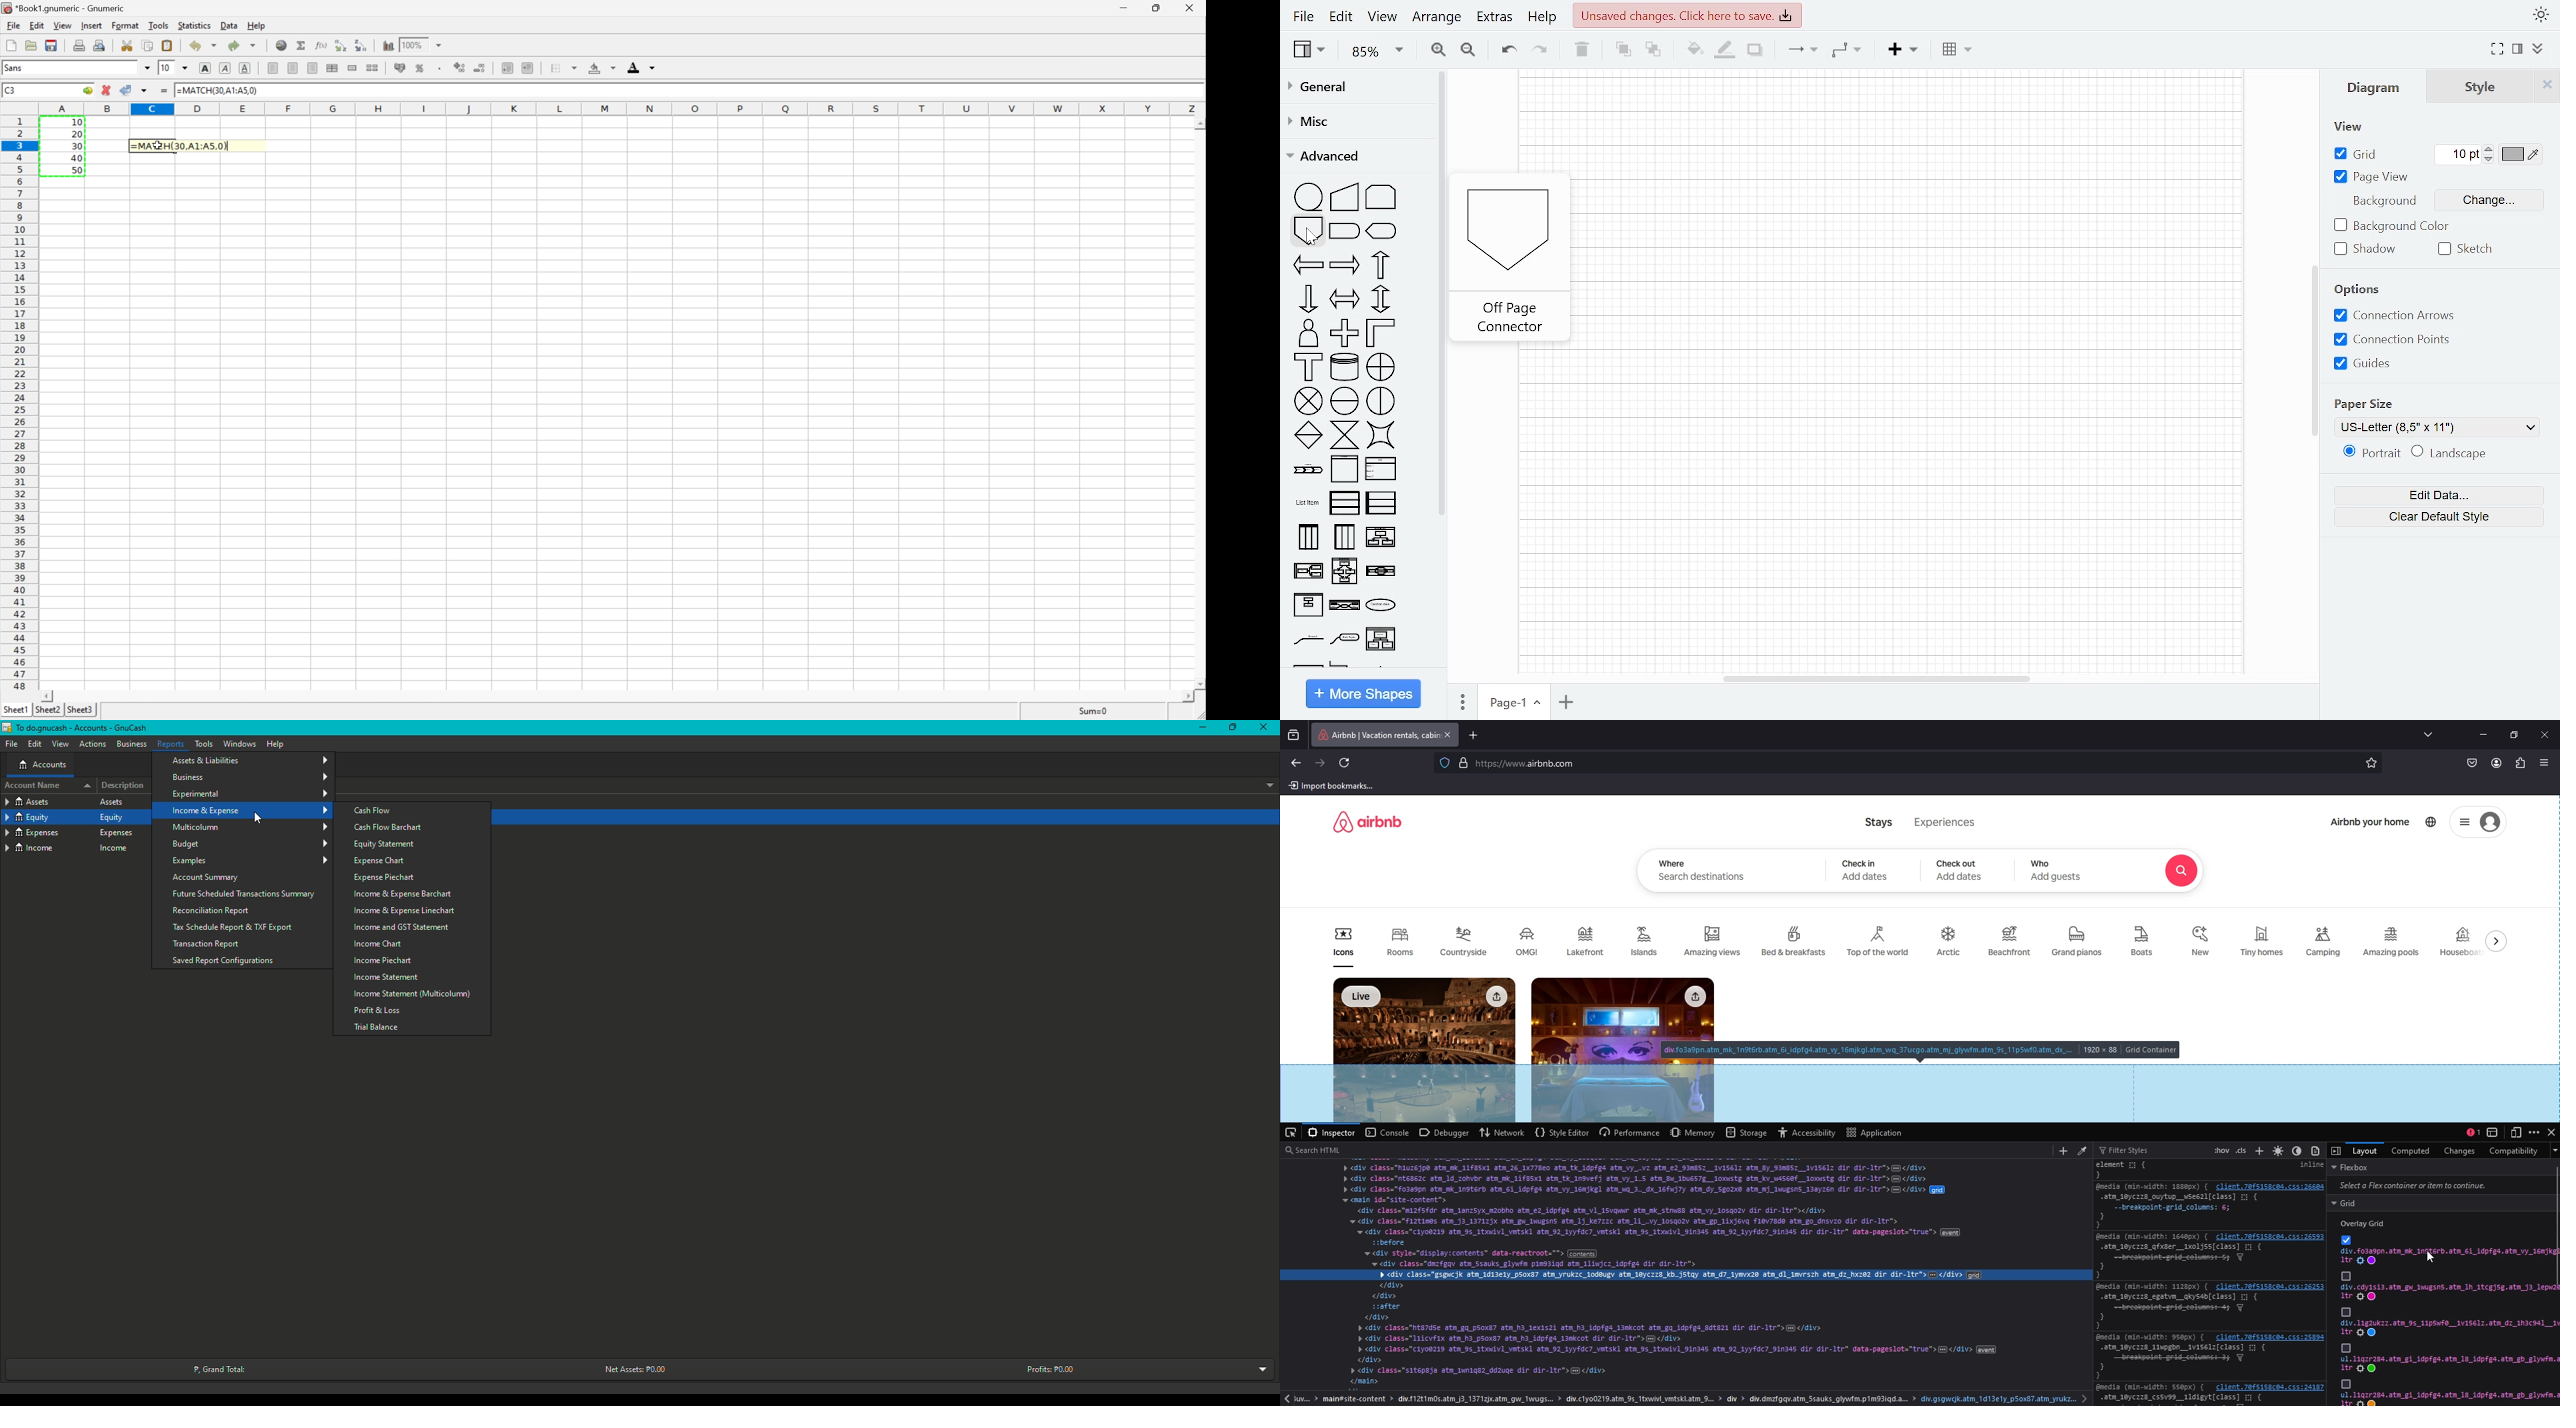 This screenshot has width=2576, height=1428. What do you see at coordinates (1902, 52) in the screenshot?
I see `Insert` at bounding box center [1902, 52].